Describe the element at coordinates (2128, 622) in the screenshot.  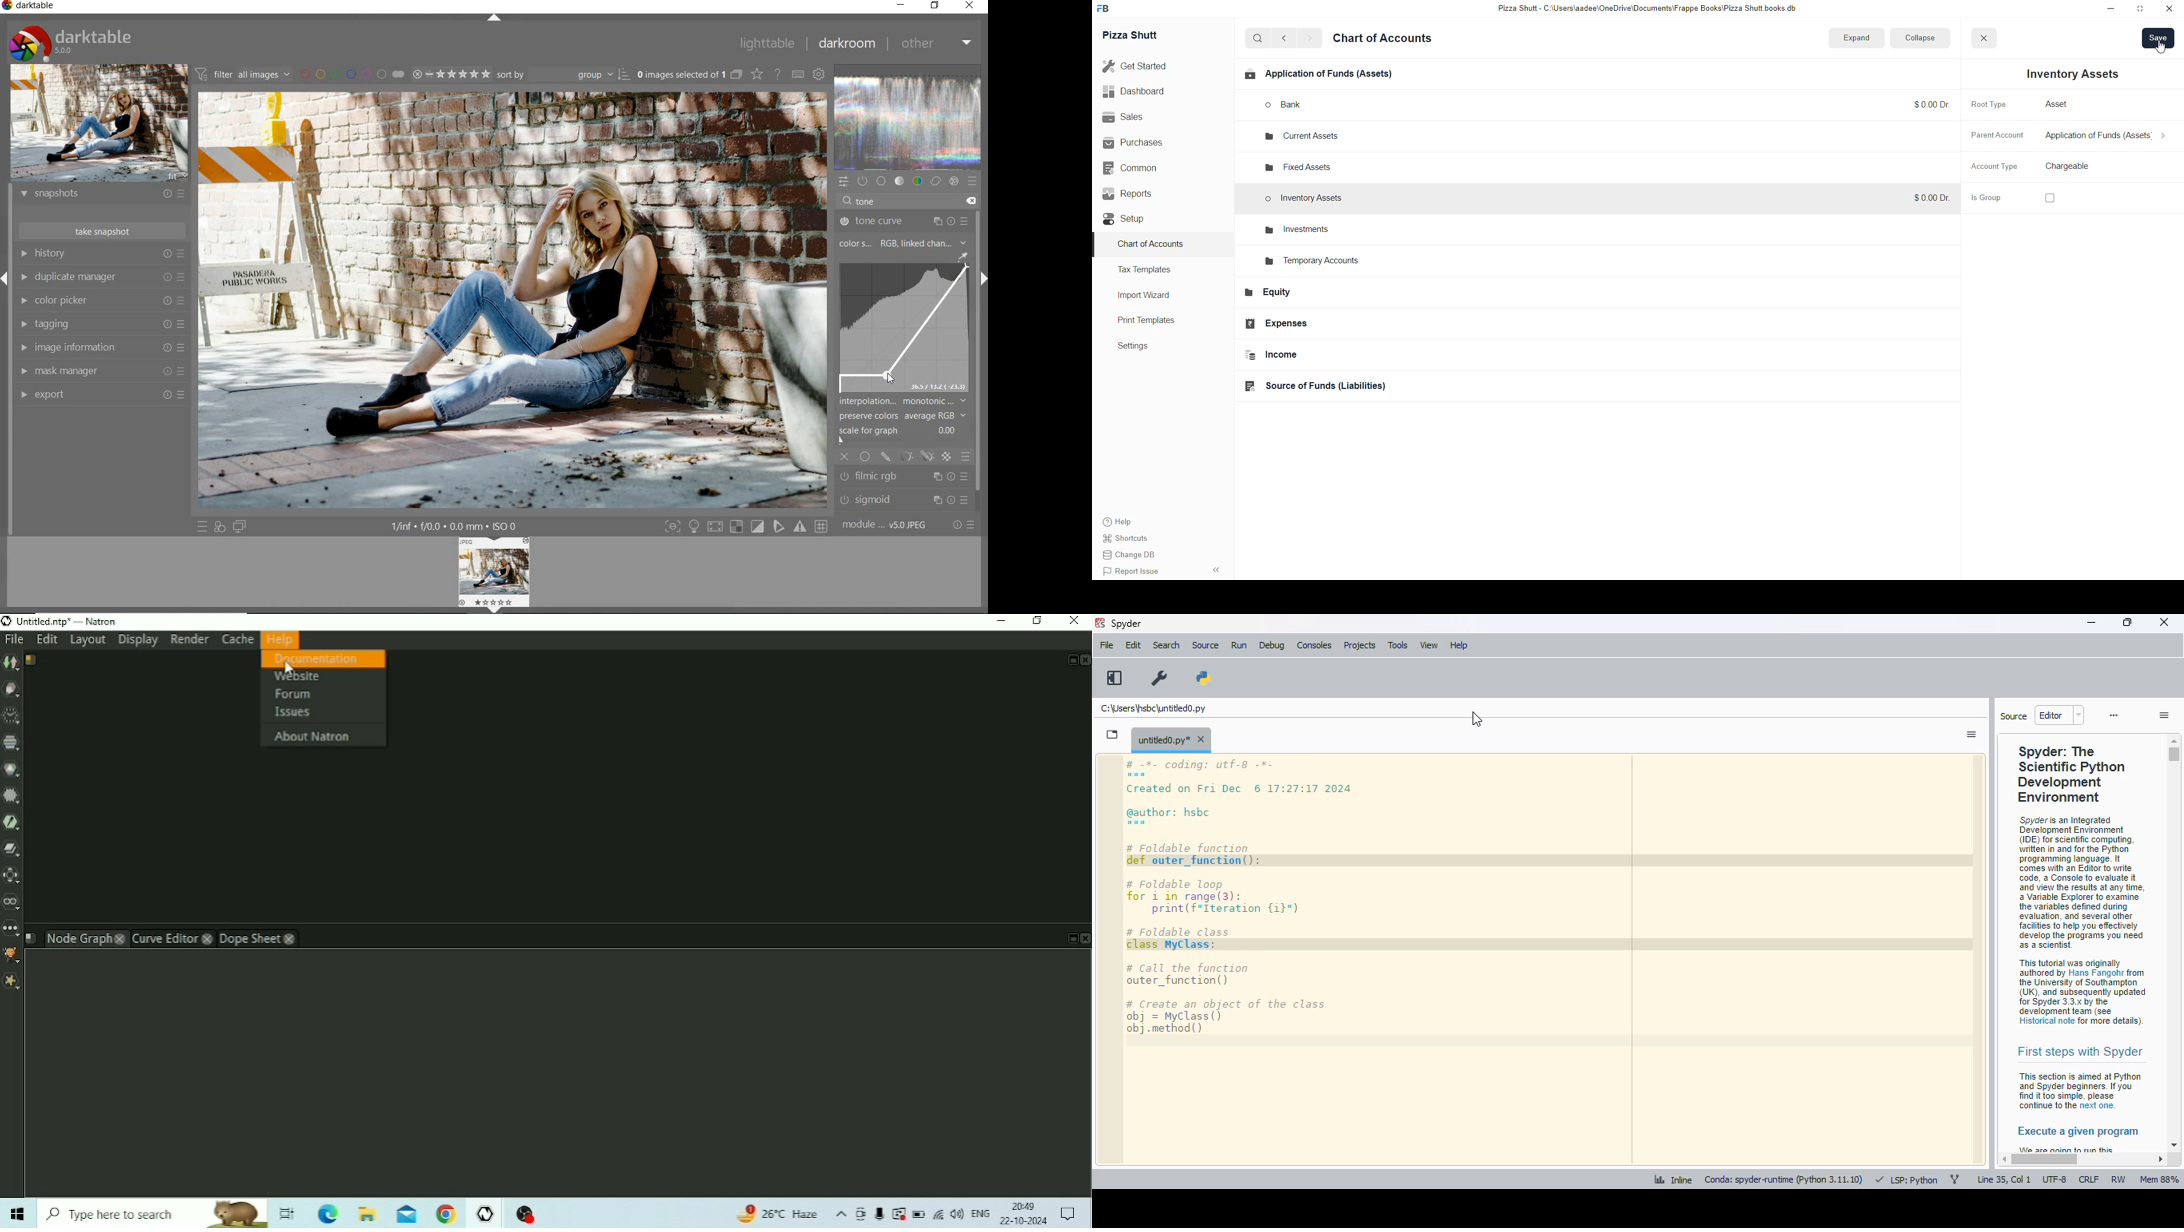
I see `maximize` at that location.